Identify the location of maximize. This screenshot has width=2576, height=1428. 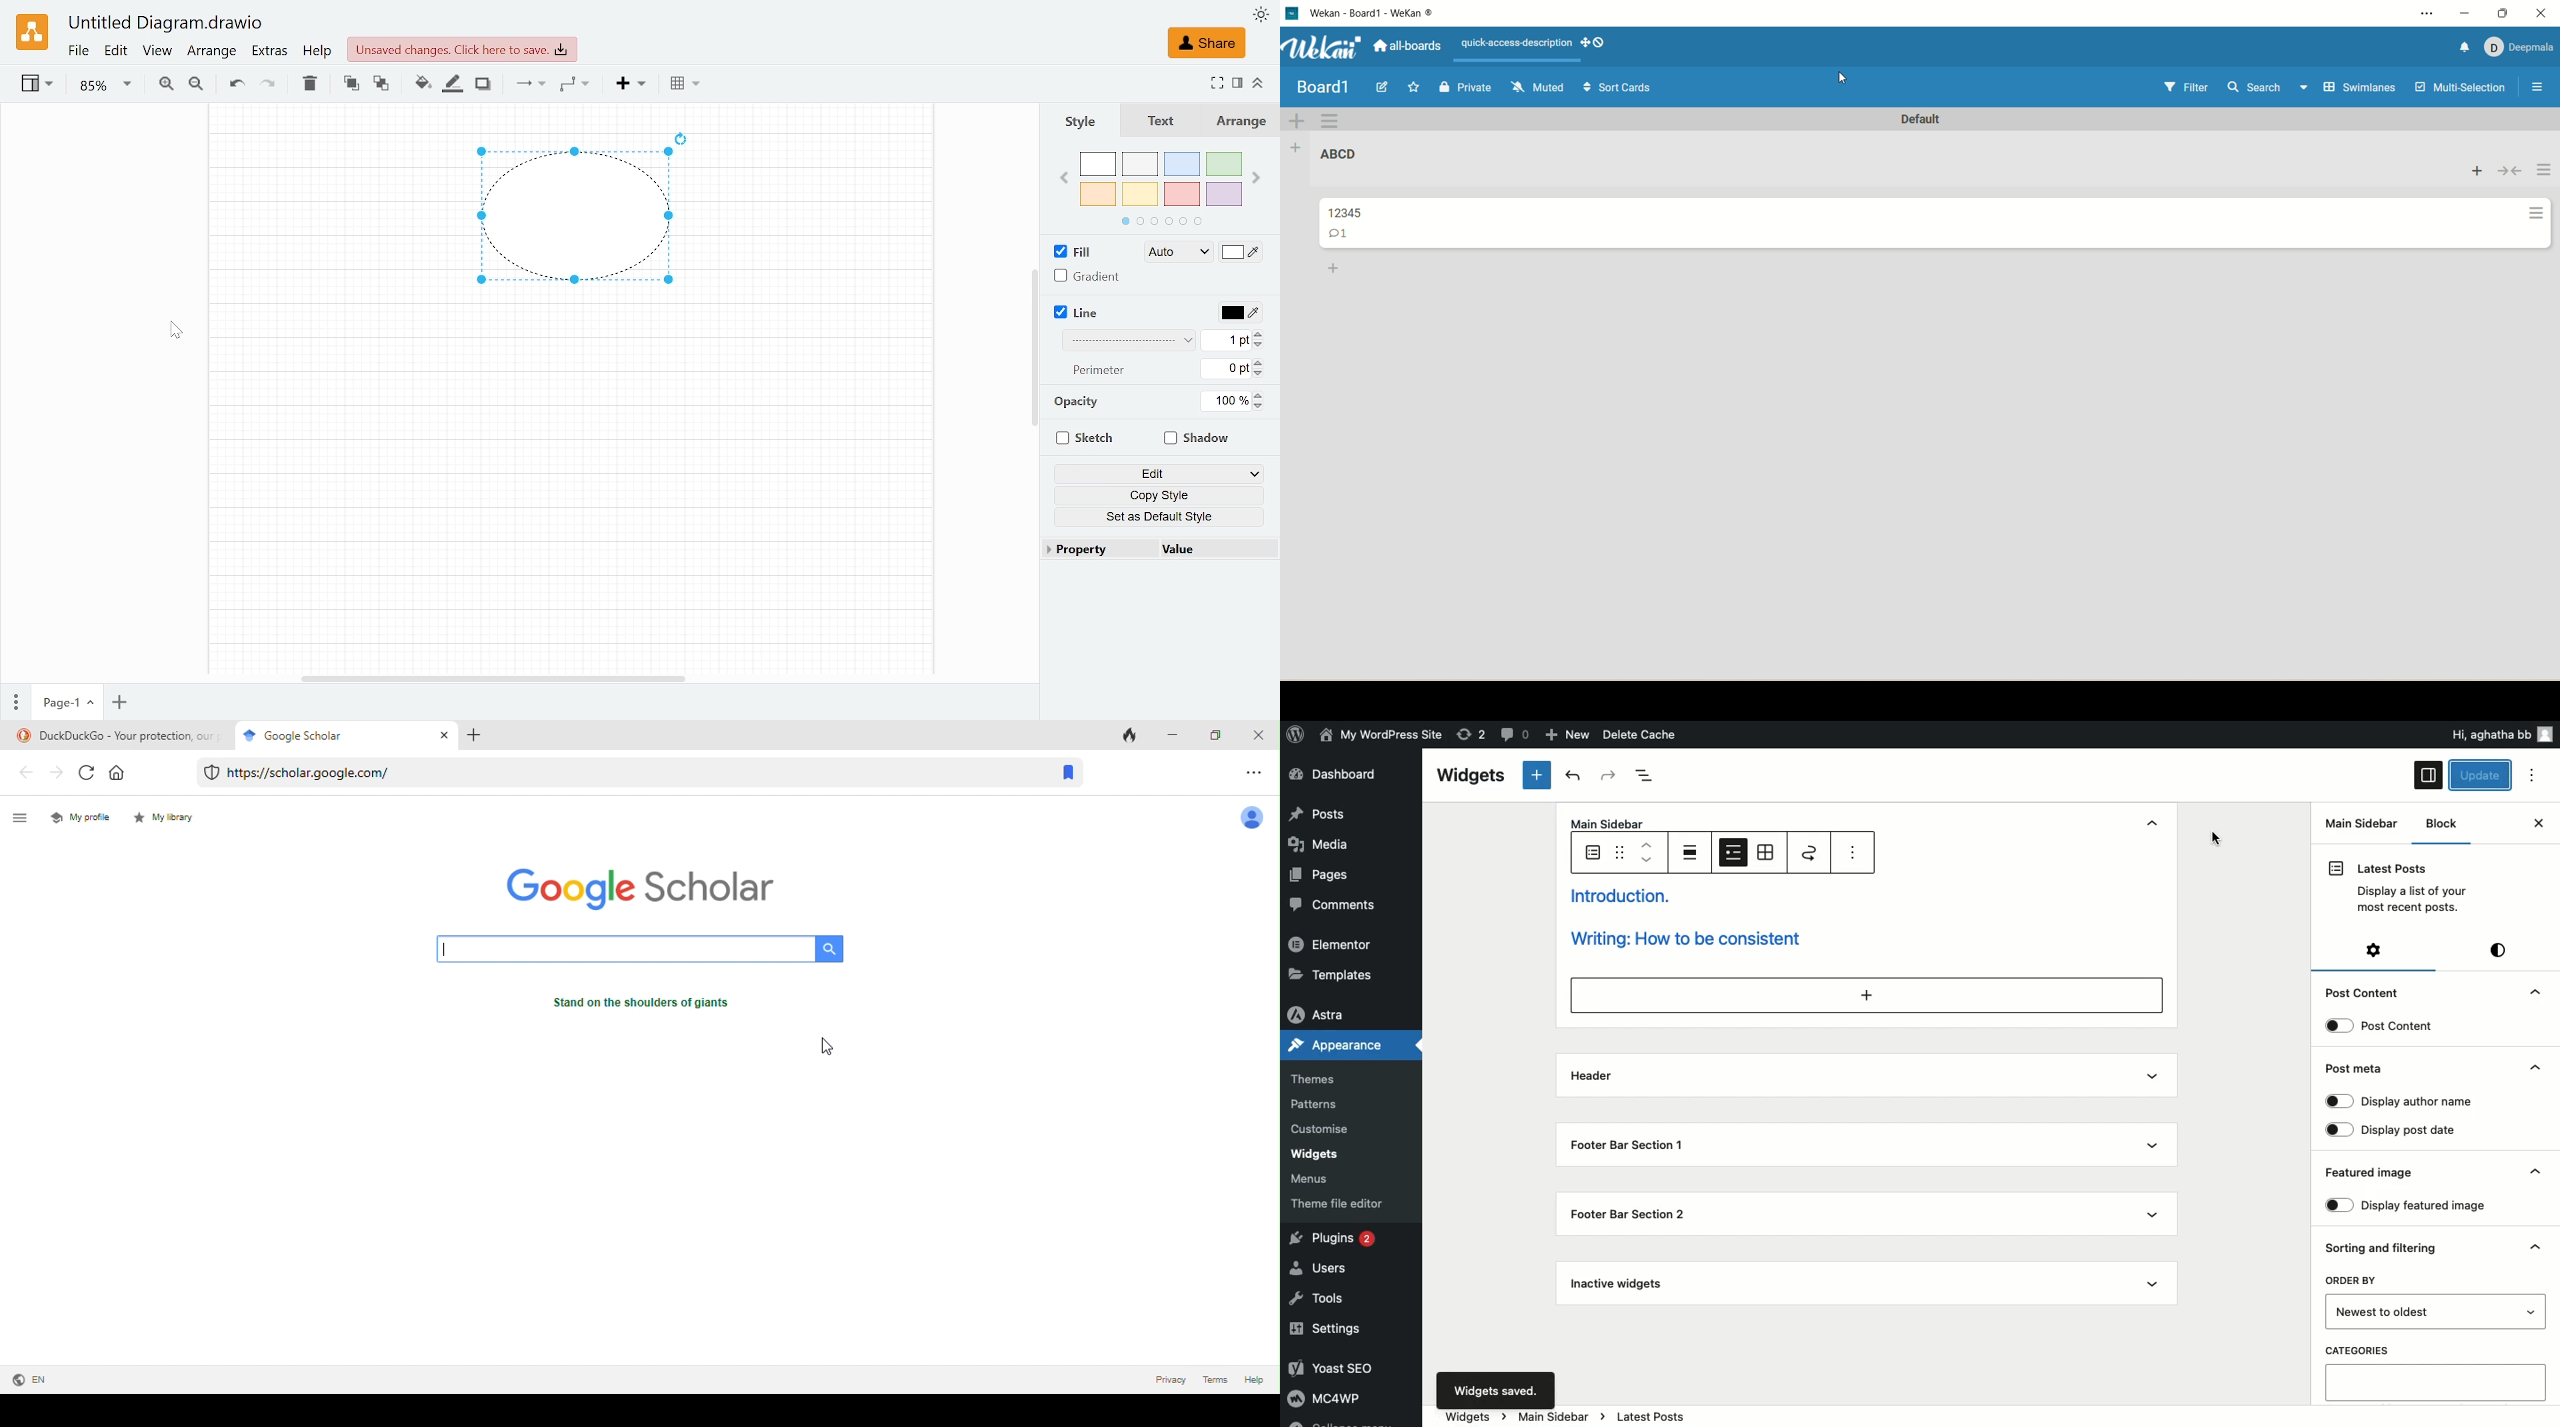
(2505, 13).